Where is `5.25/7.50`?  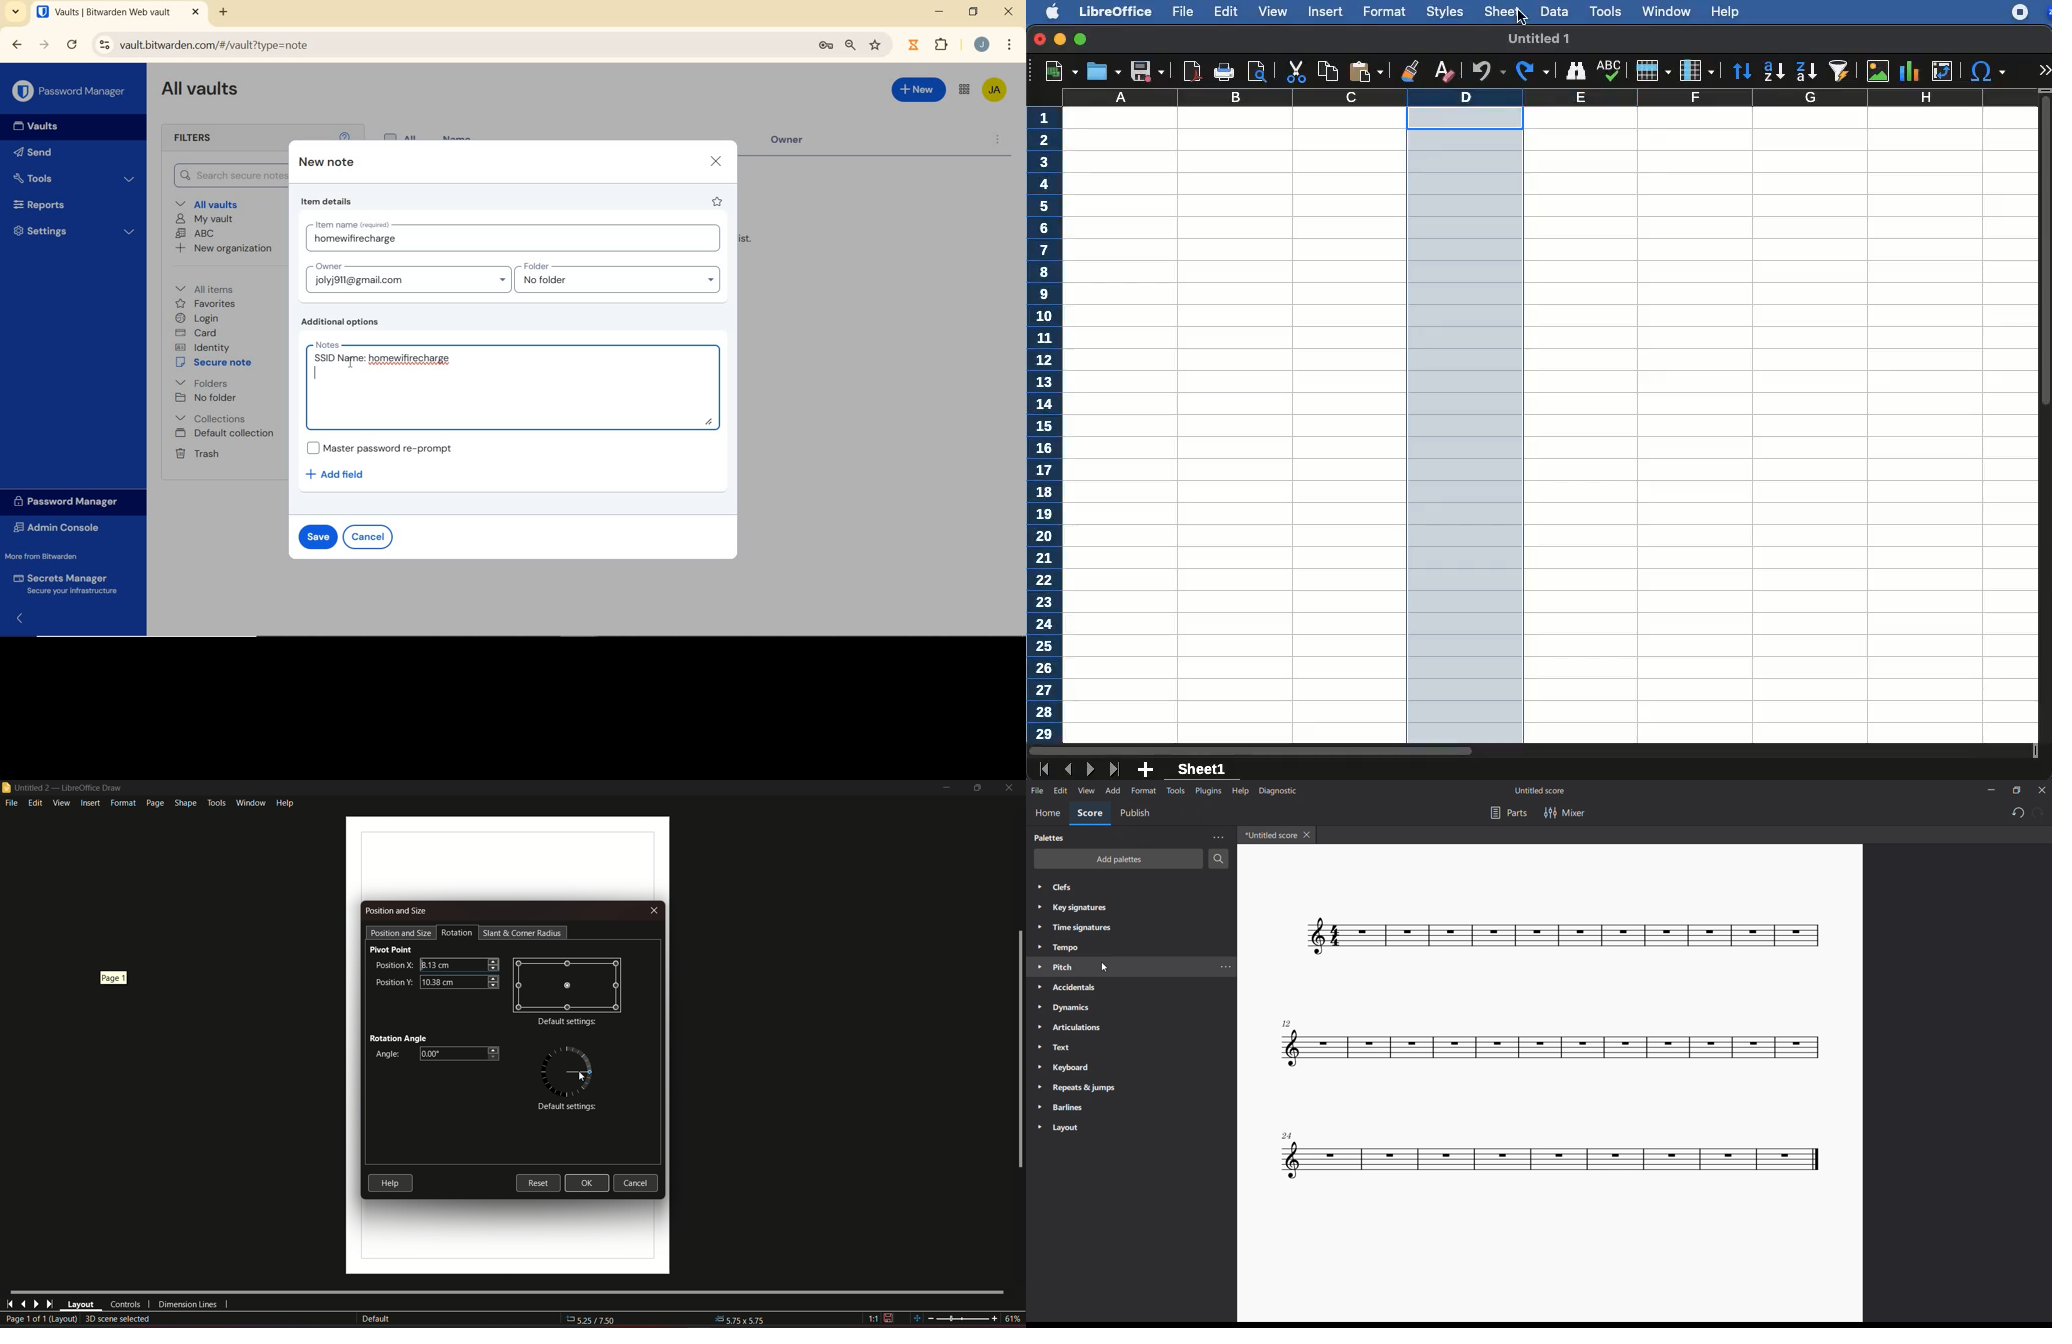
5.25/7.50 is located at coordinates (597, 1321).